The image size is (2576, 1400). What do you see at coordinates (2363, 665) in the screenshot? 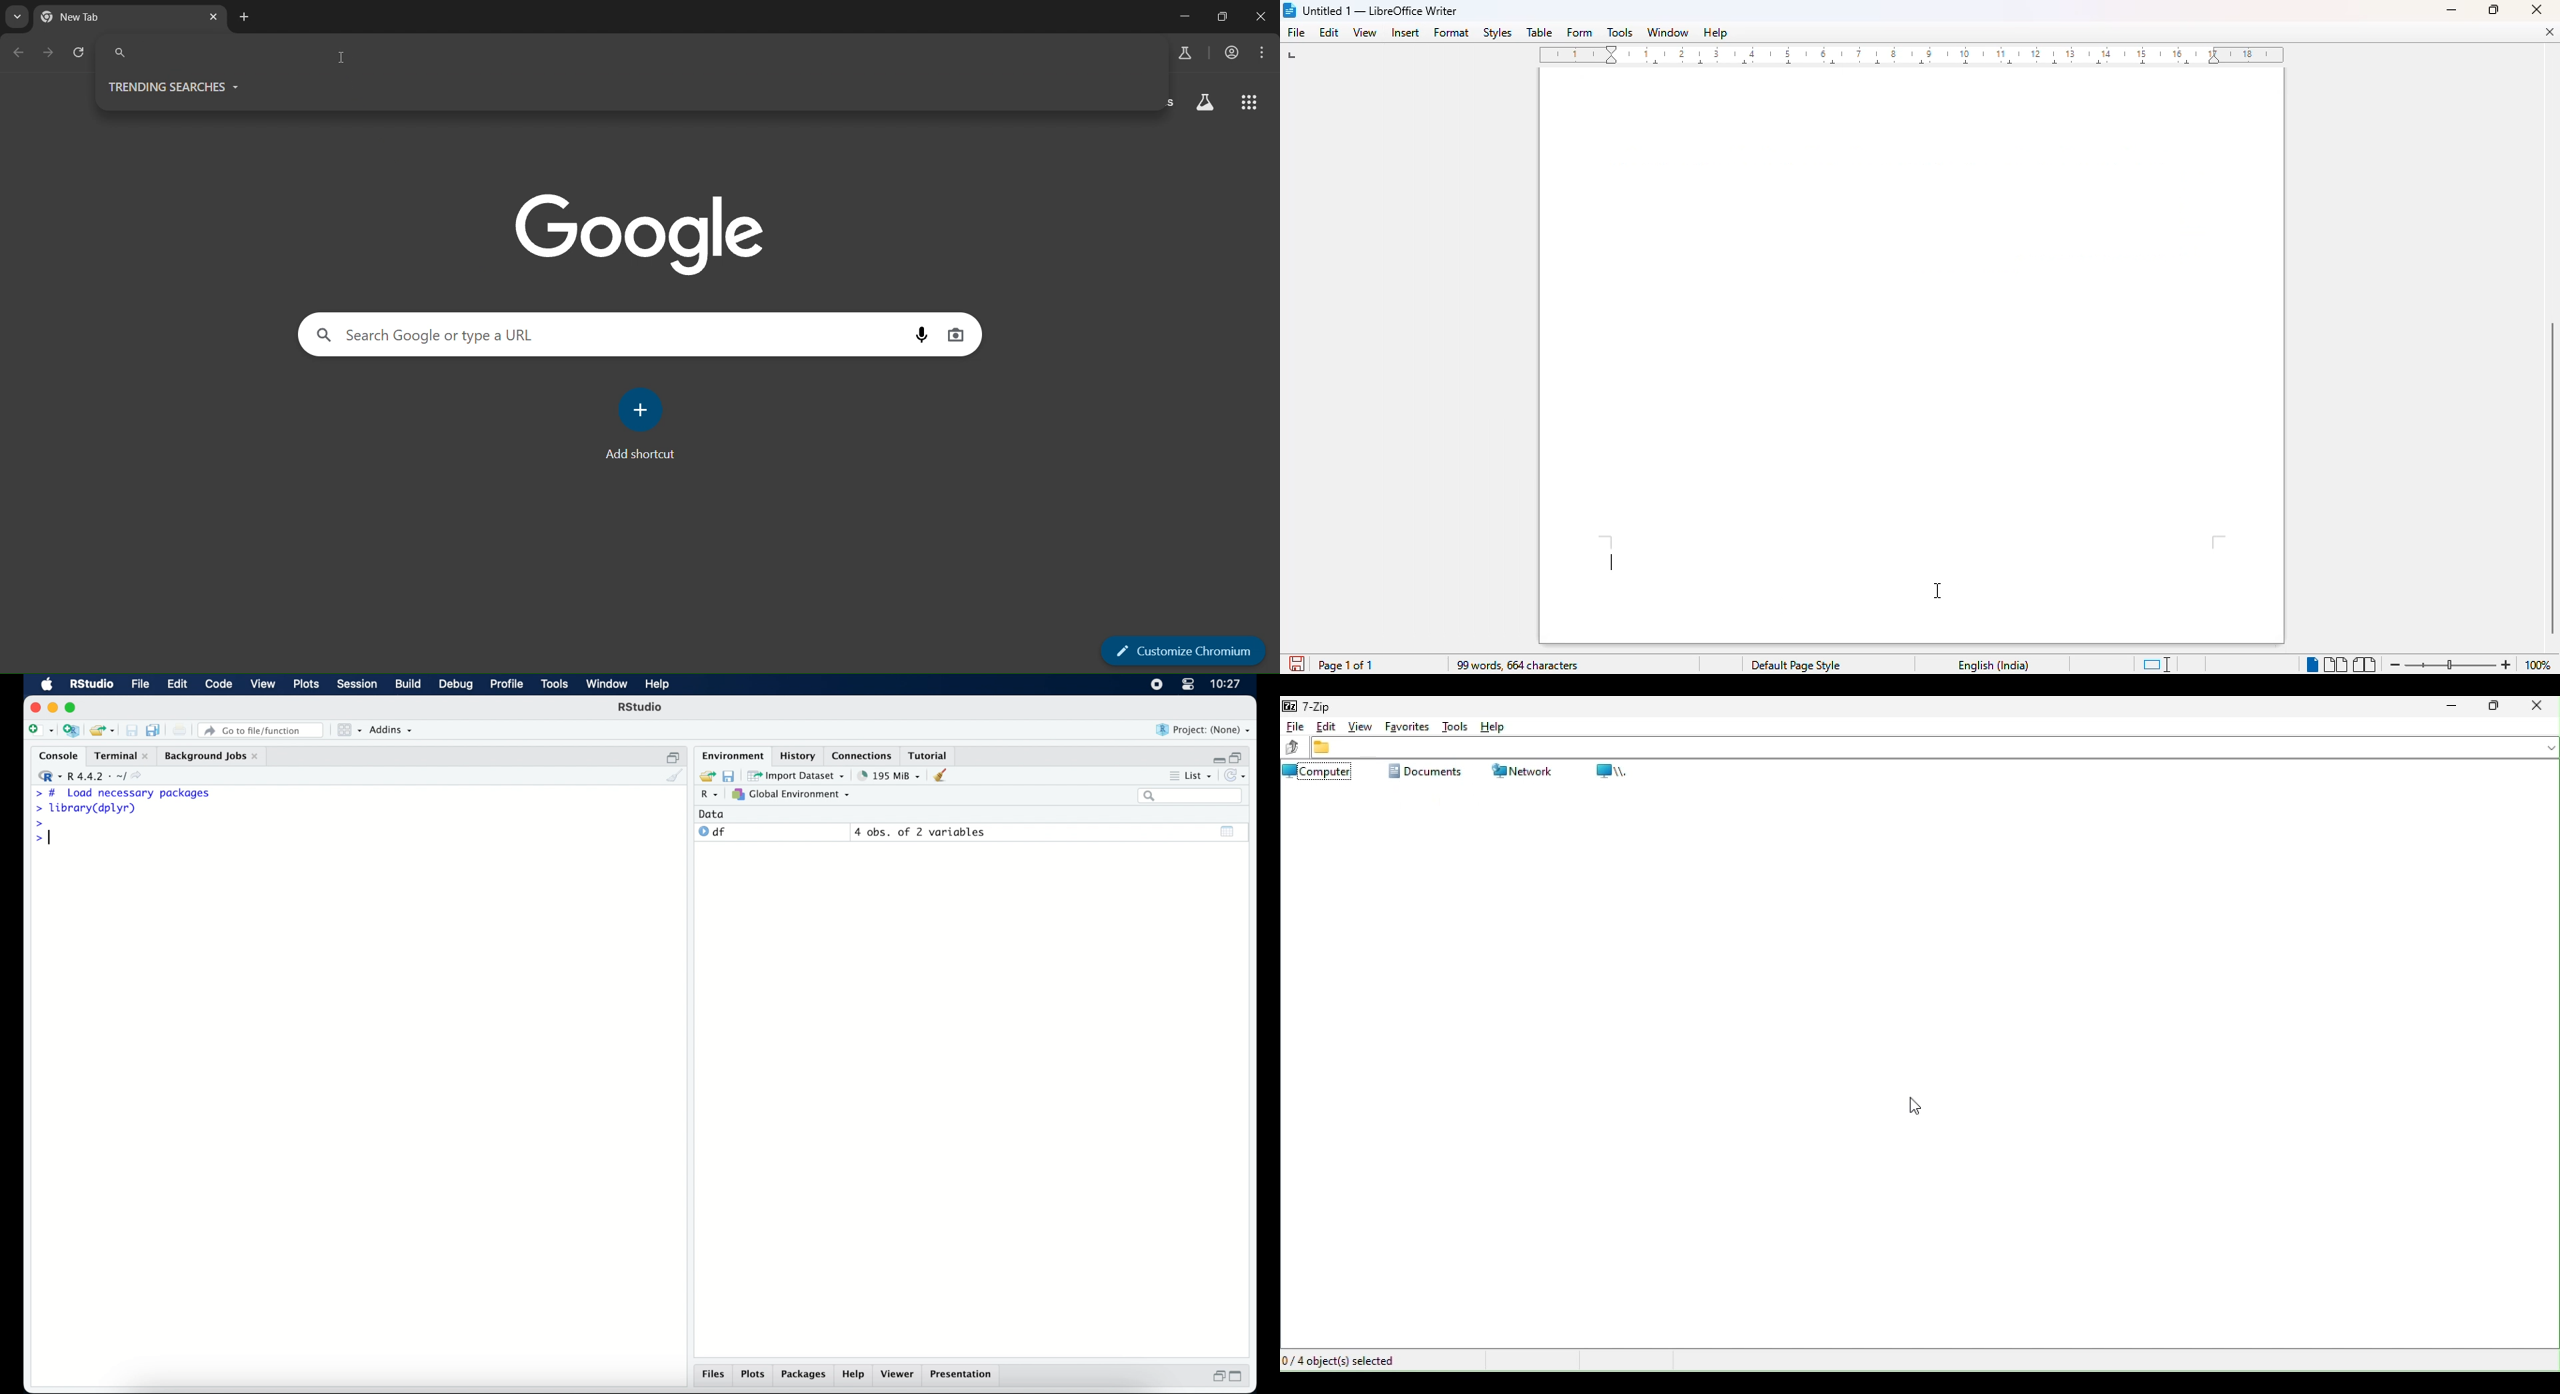
I see `book view` at bounding box center [2363, 665].